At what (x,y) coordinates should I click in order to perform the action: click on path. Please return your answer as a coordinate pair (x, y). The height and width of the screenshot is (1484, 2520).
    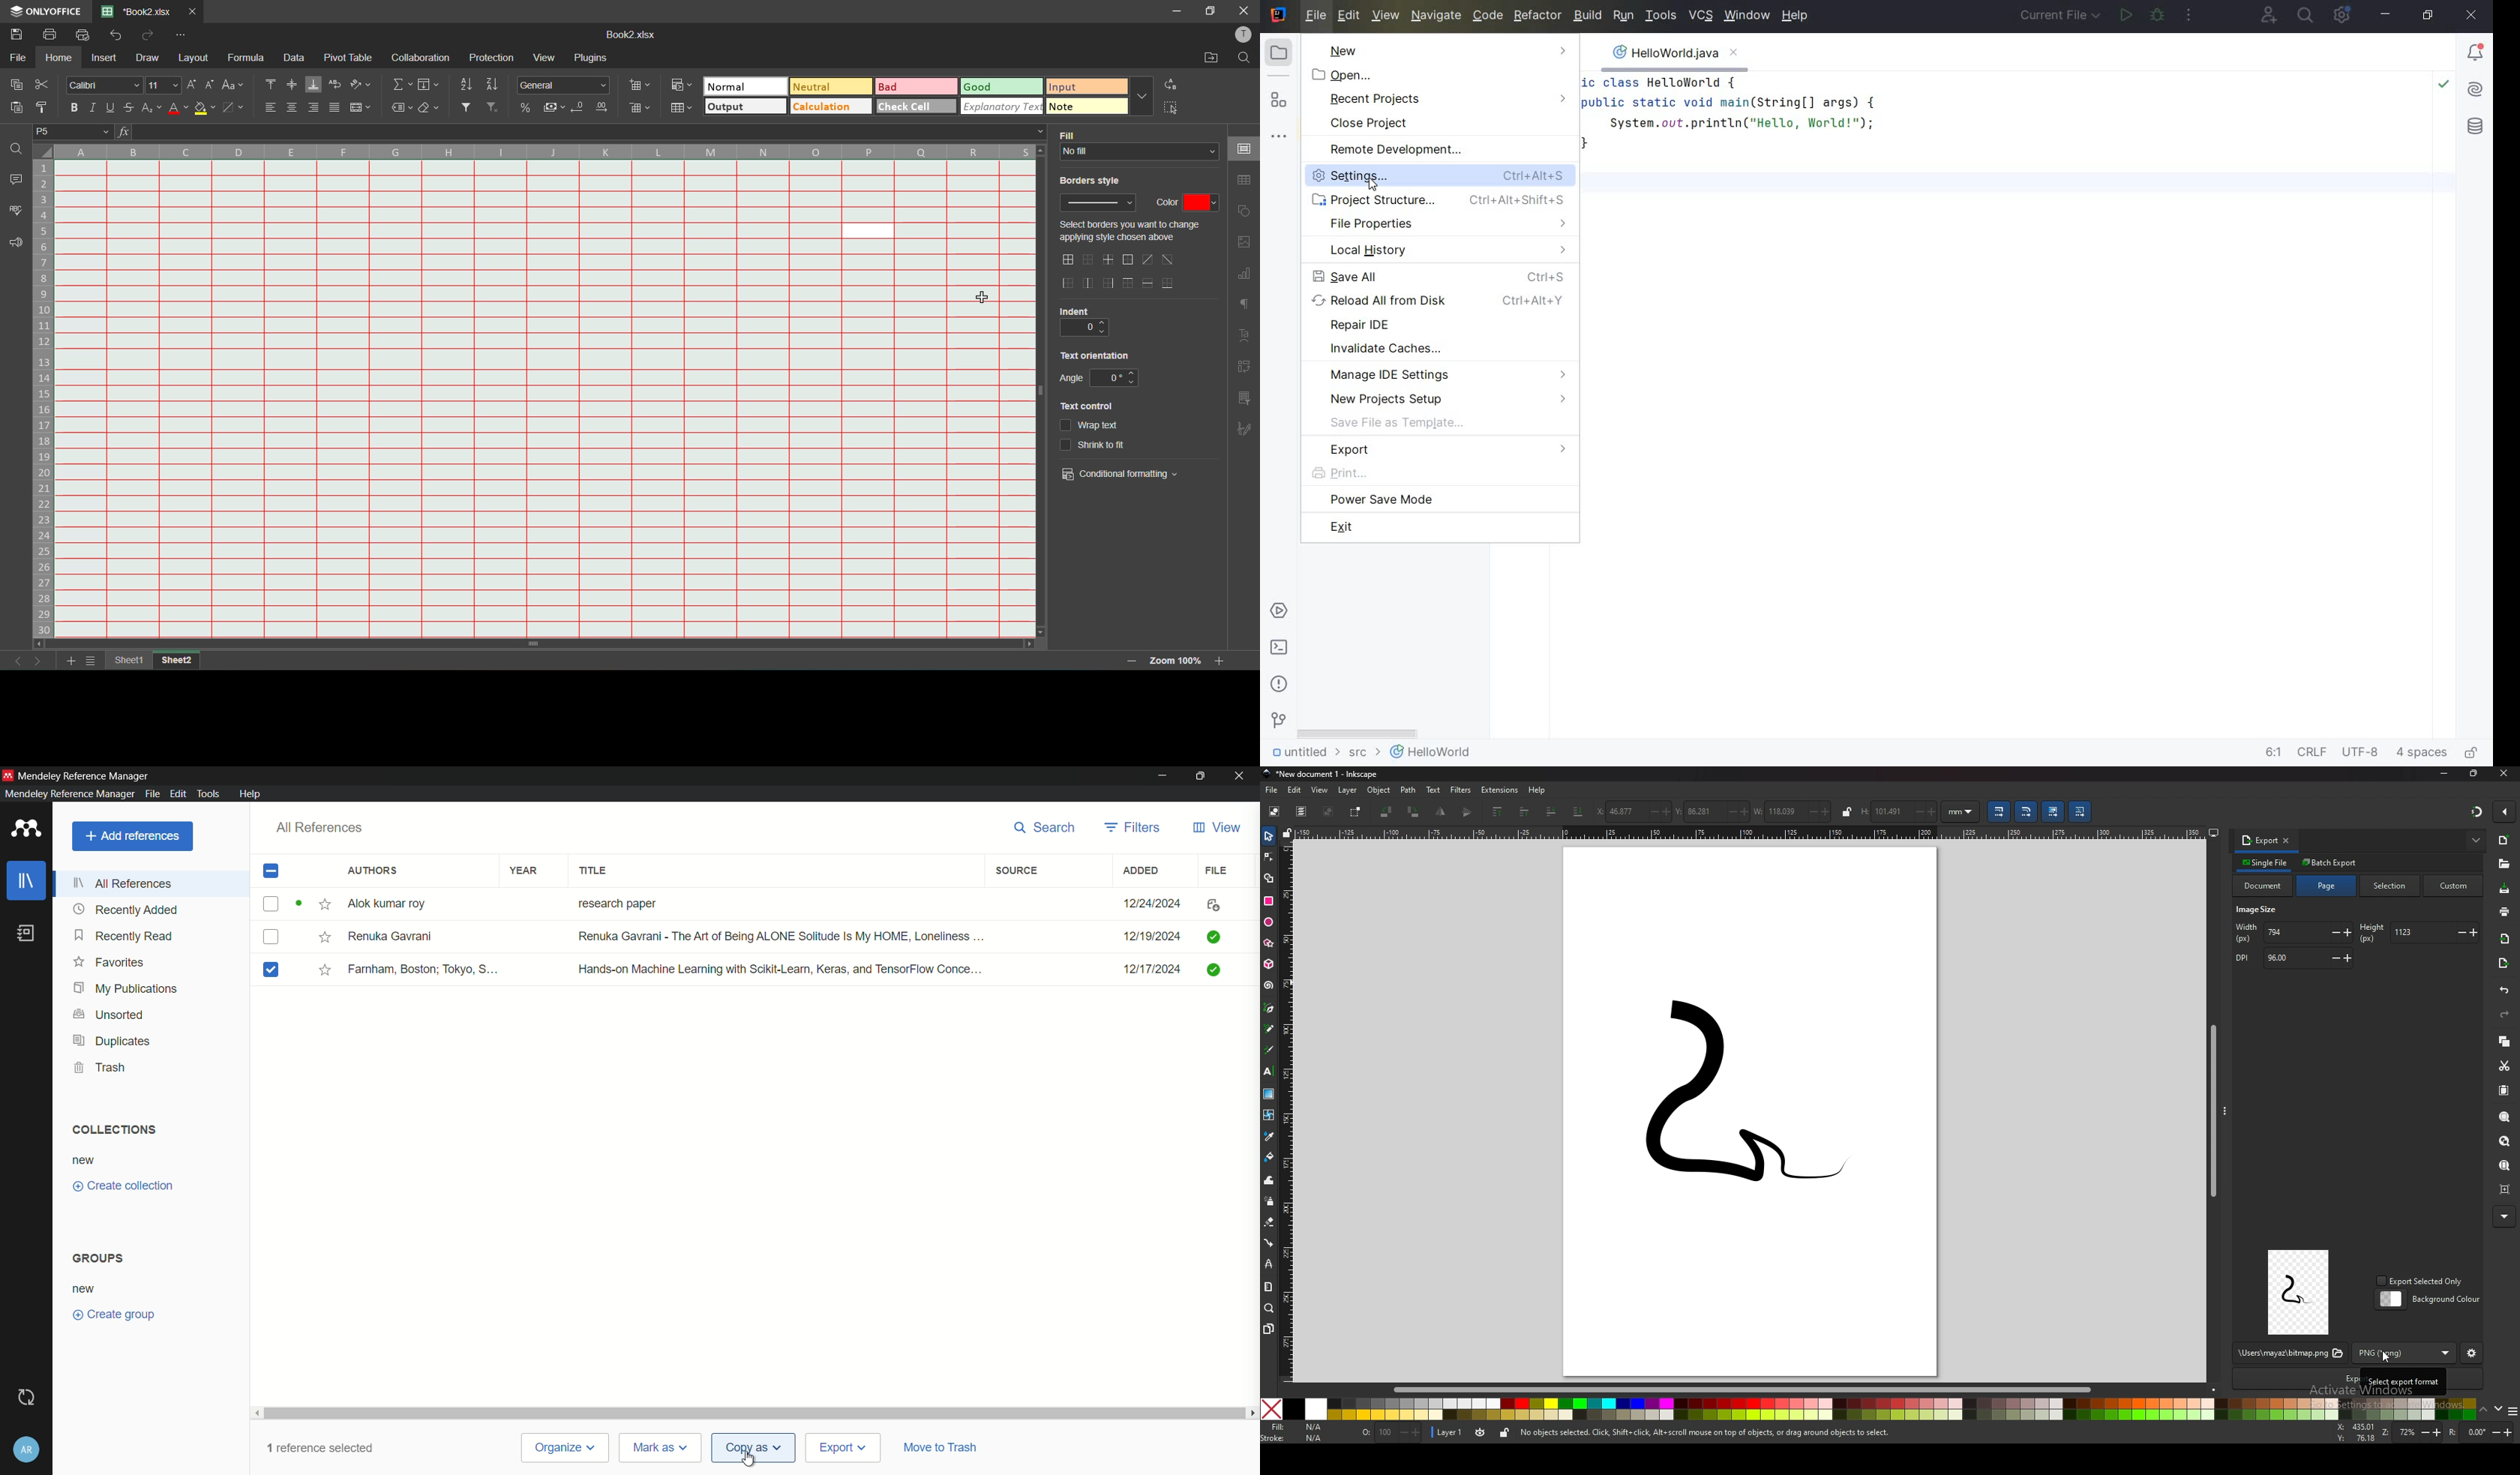
    Looking at the image, I should click on (1408, 790).